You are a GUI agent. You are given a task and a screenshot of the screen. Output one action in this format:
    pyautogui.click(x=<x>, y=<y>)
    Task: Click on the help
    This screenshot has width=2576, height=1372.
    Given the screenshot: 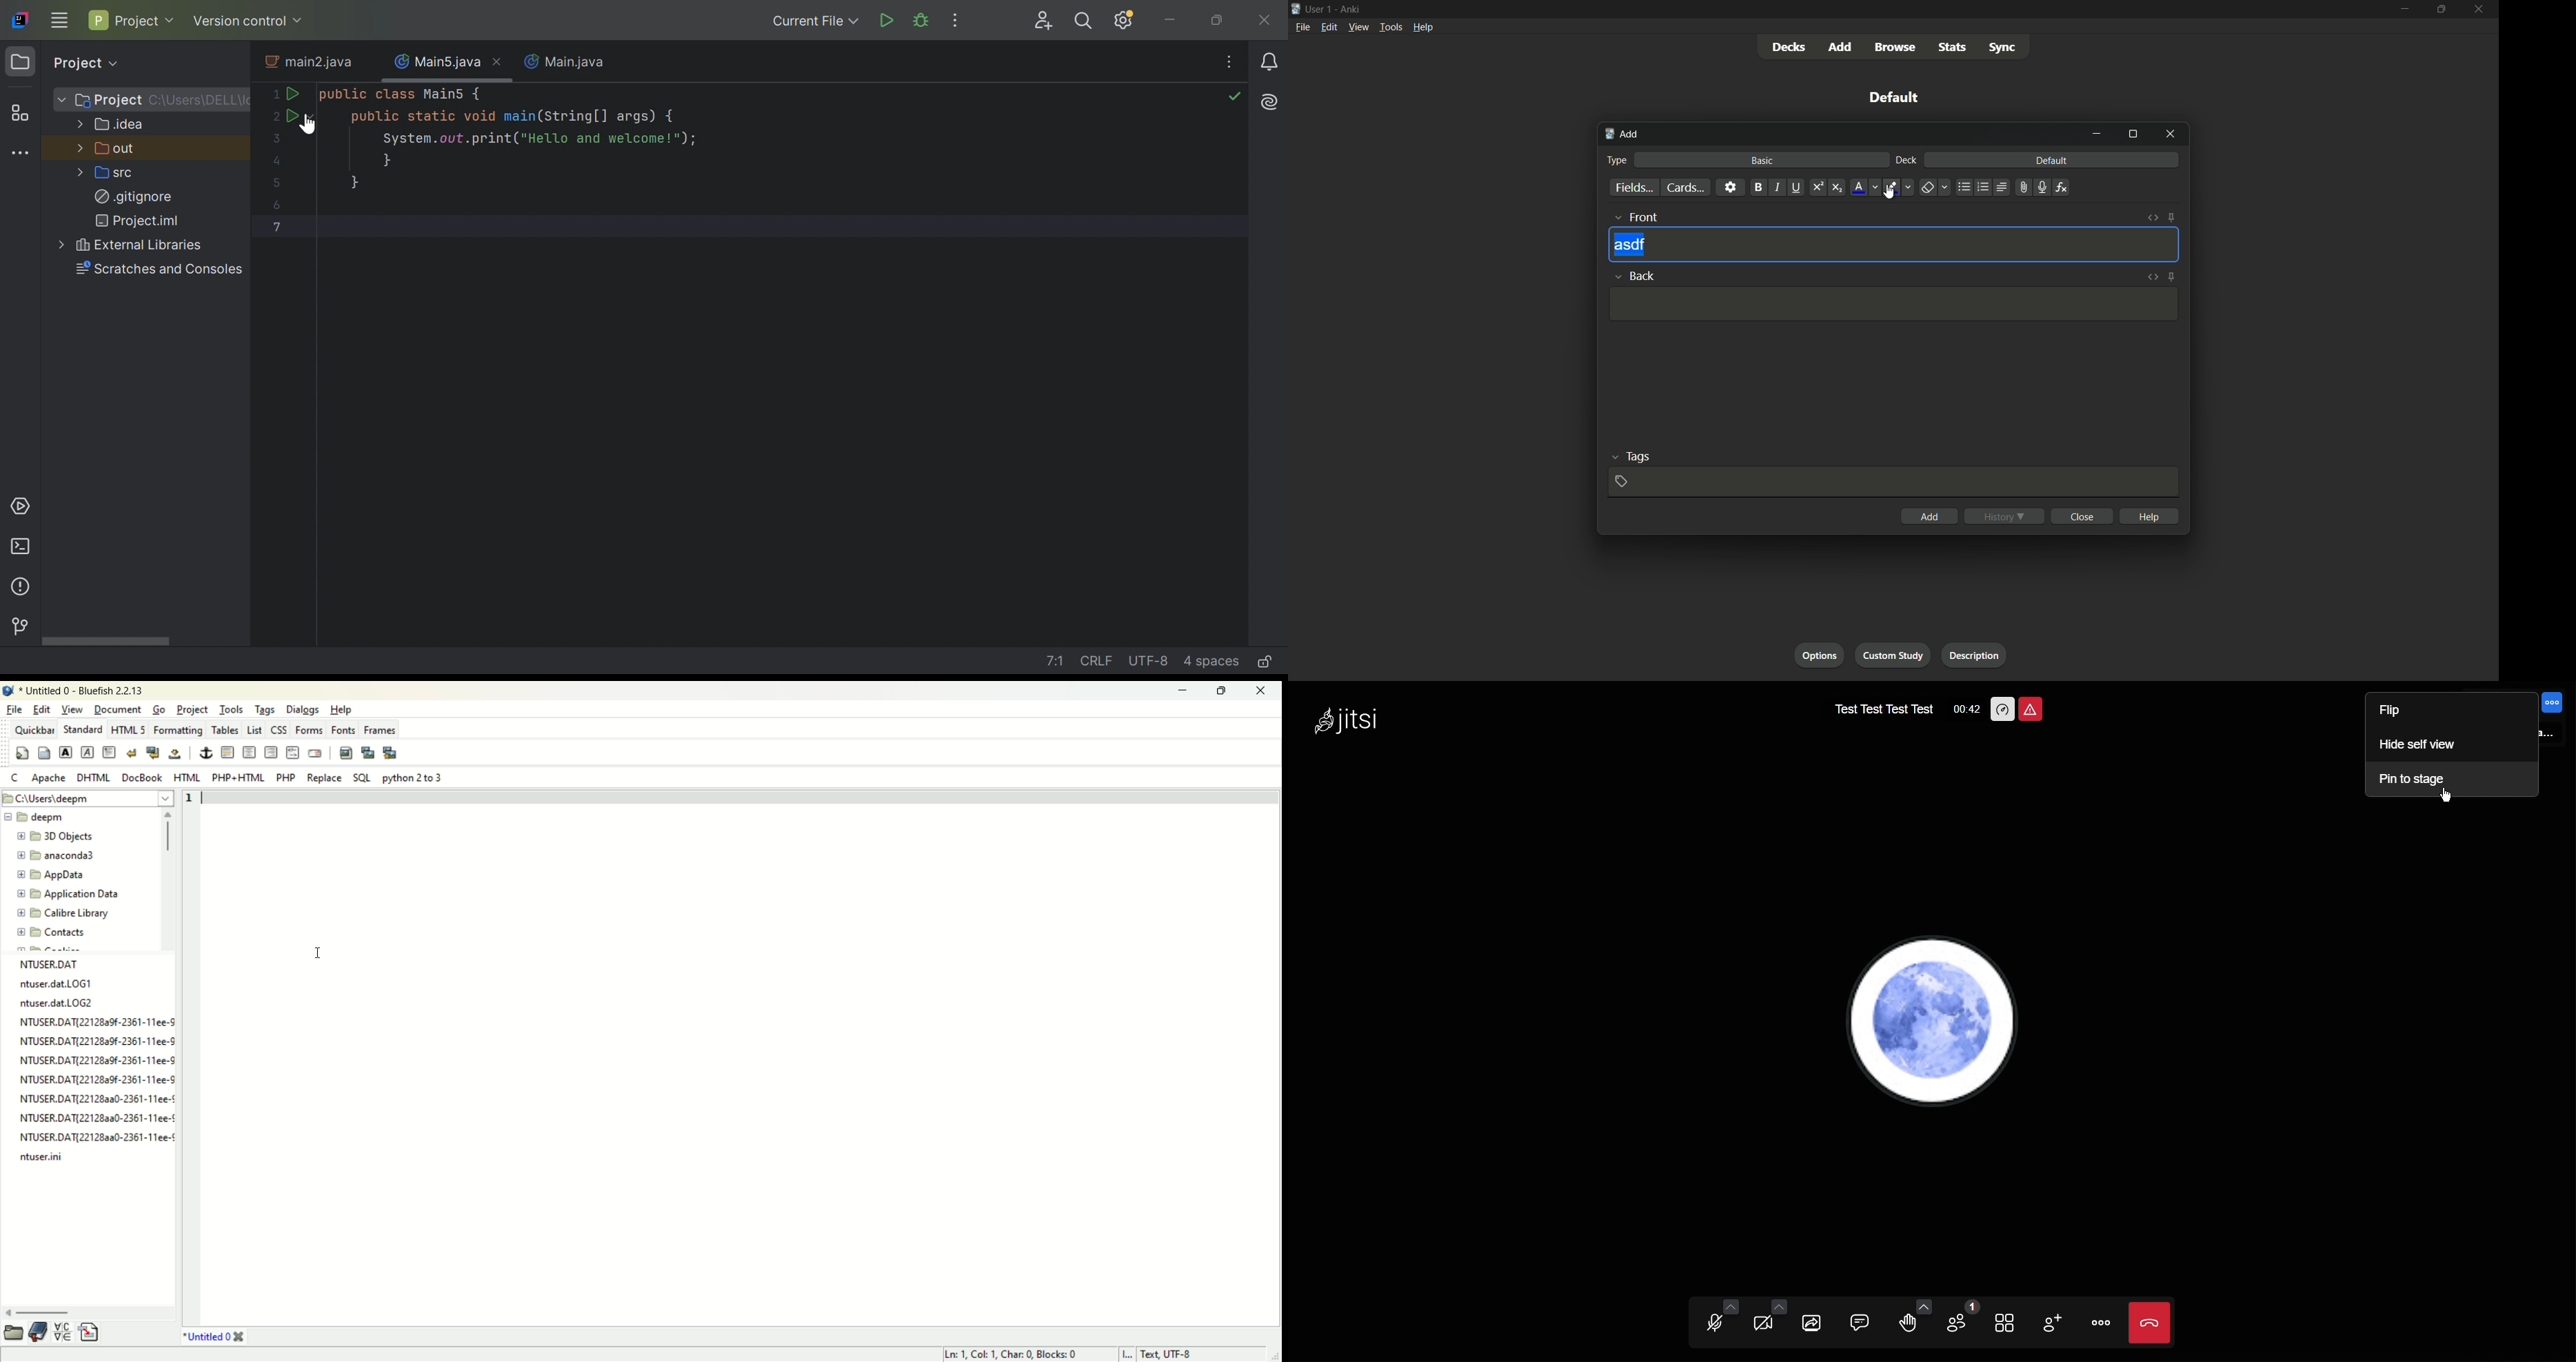 What is the action you would take?
    pyautogui.click(x=2150, y=516)
    